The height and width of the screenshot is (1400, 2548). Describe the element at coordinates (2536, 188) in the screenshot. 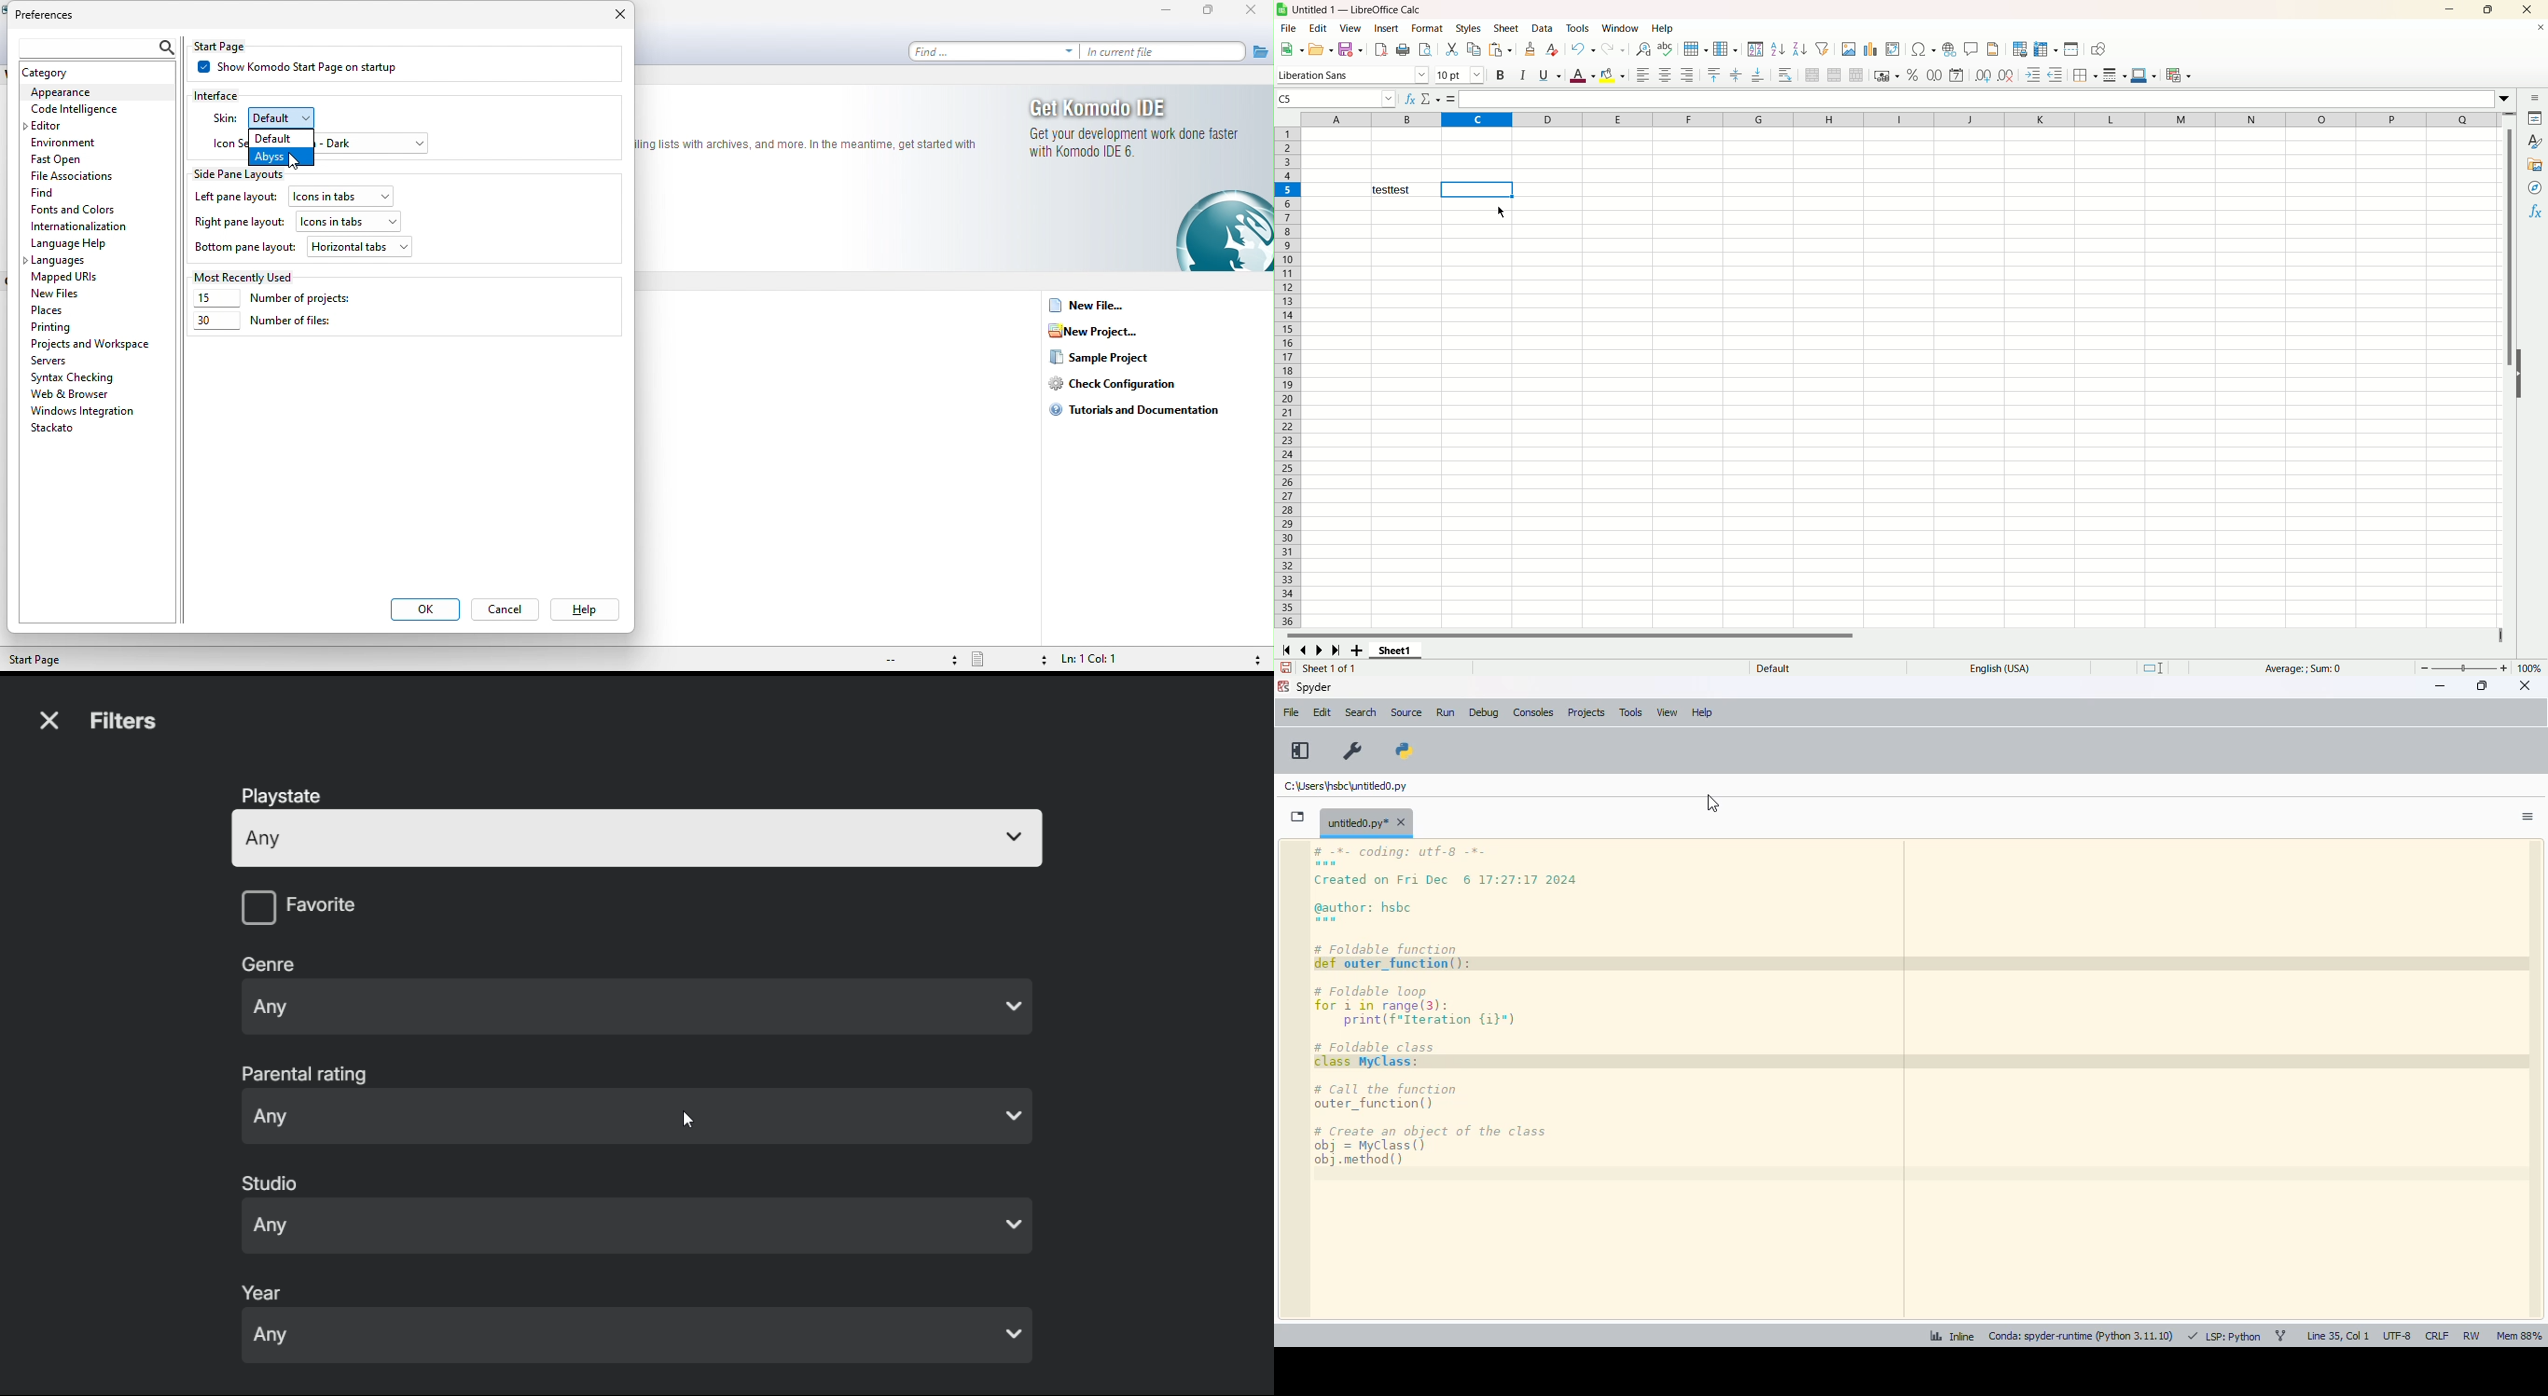

I see `navigator` at that location.